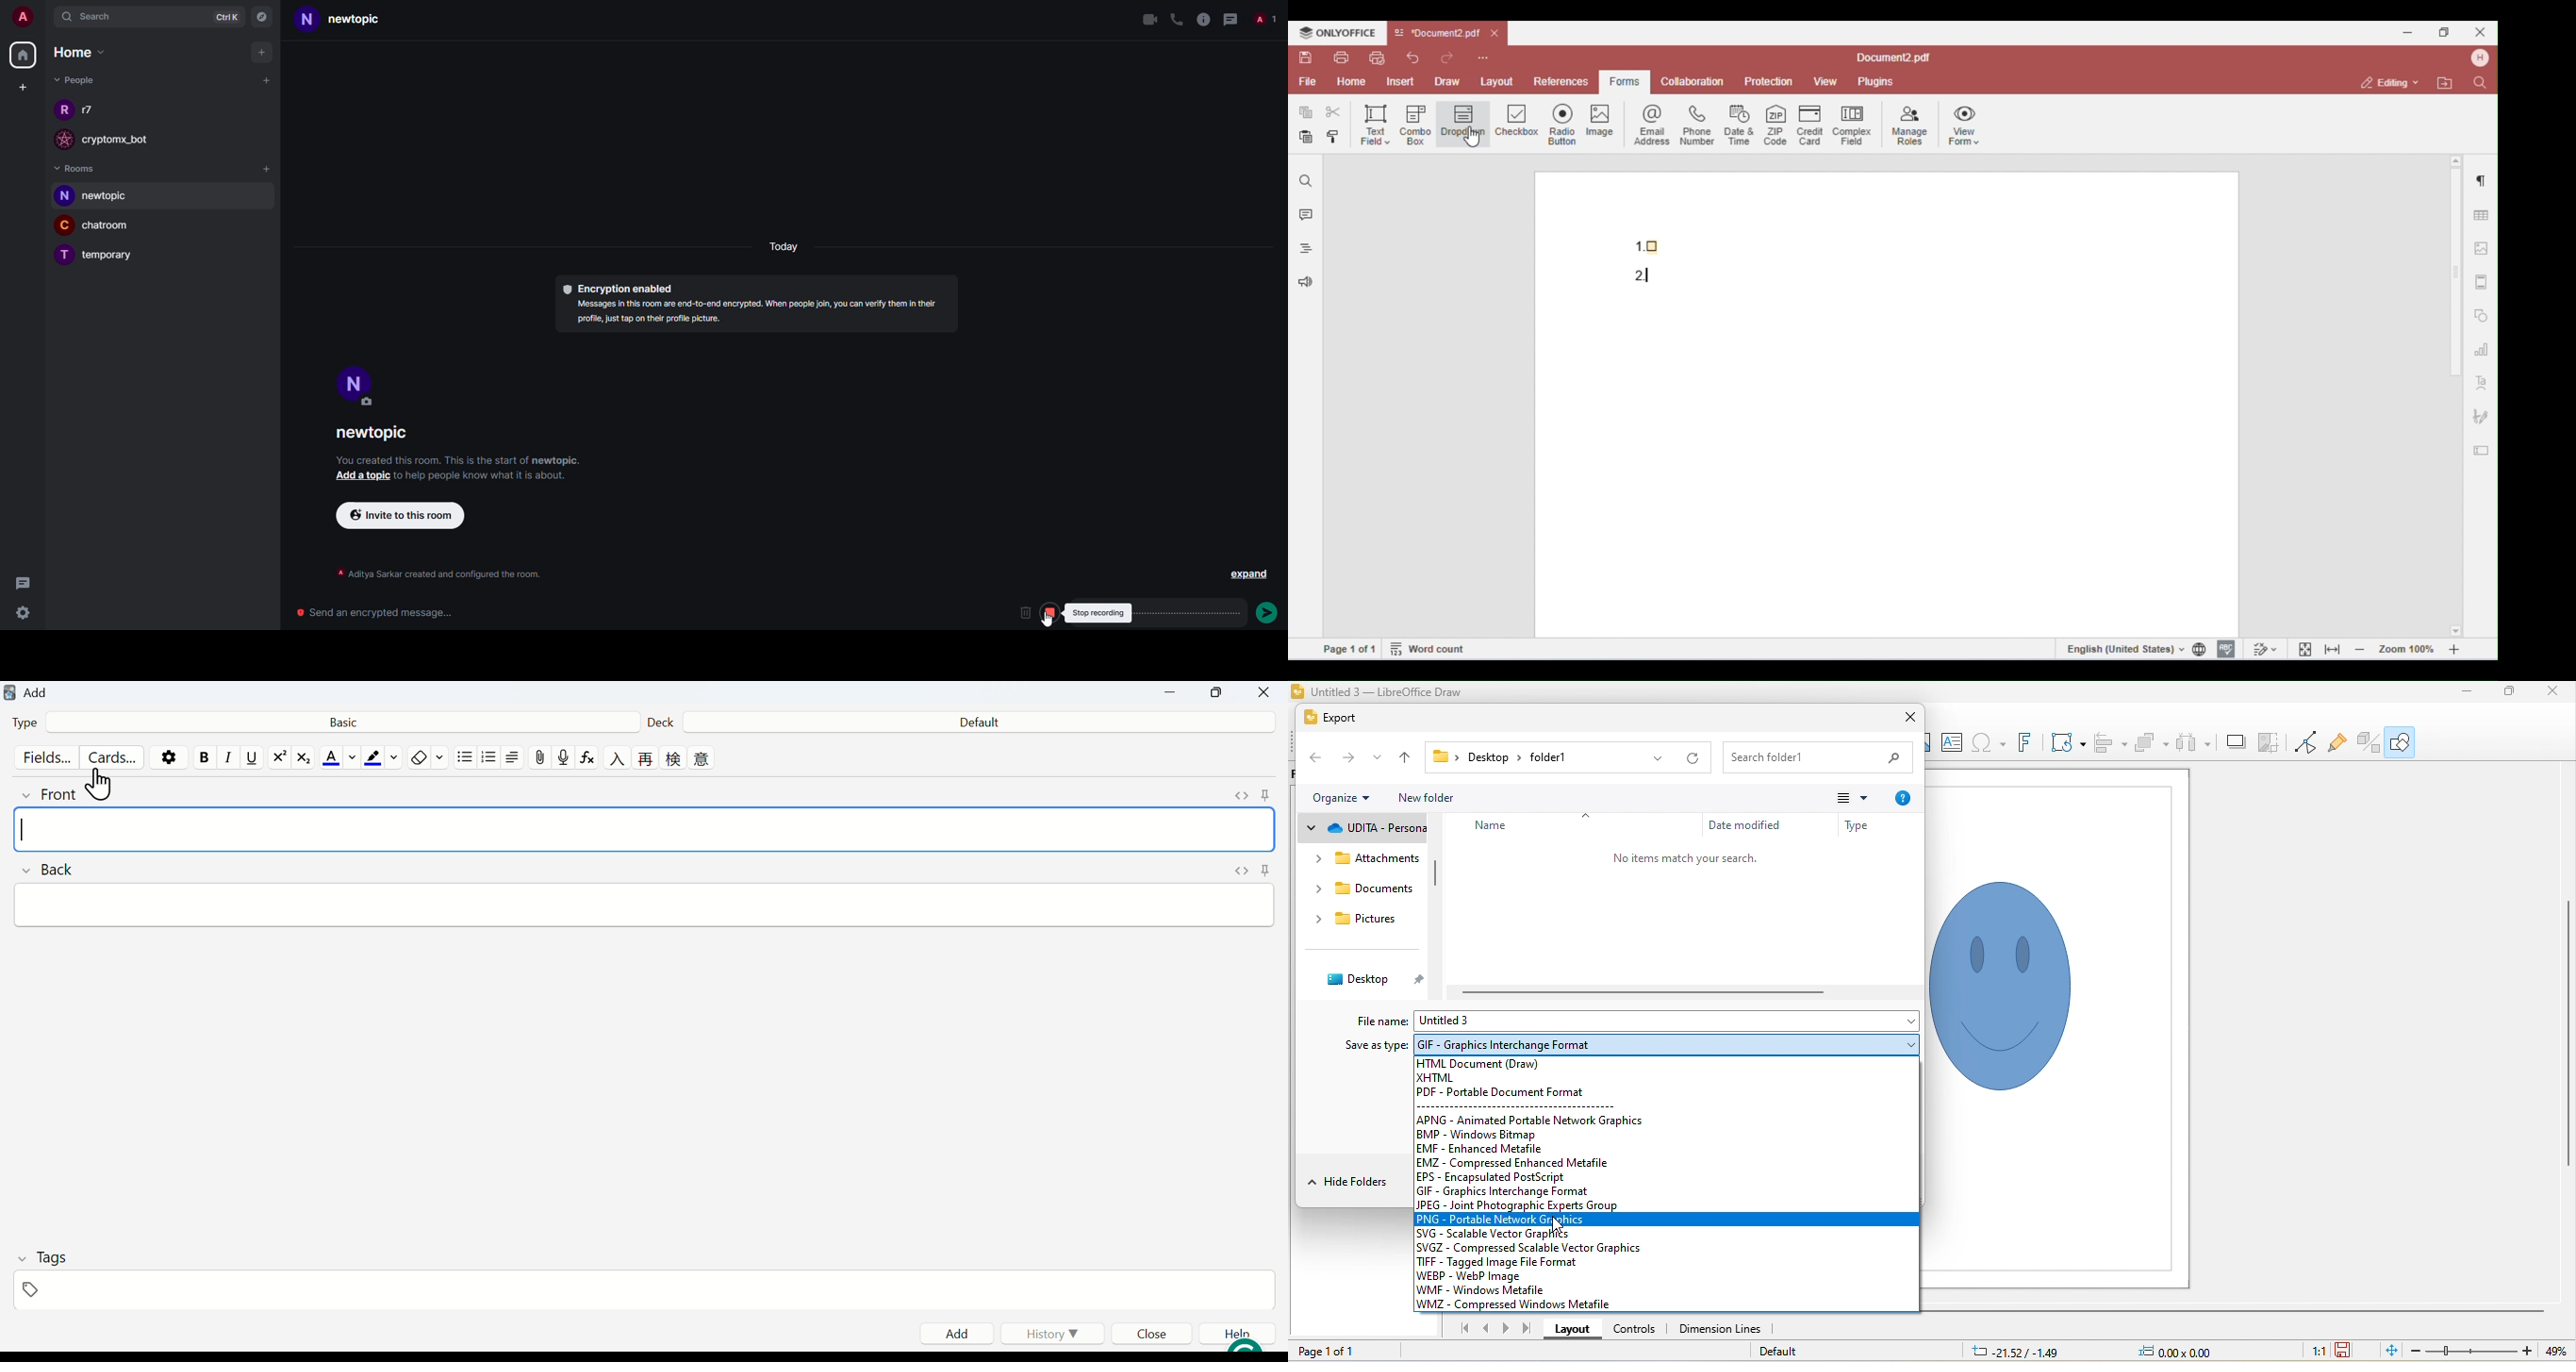  I want to click on file path, so click(1506, 756).